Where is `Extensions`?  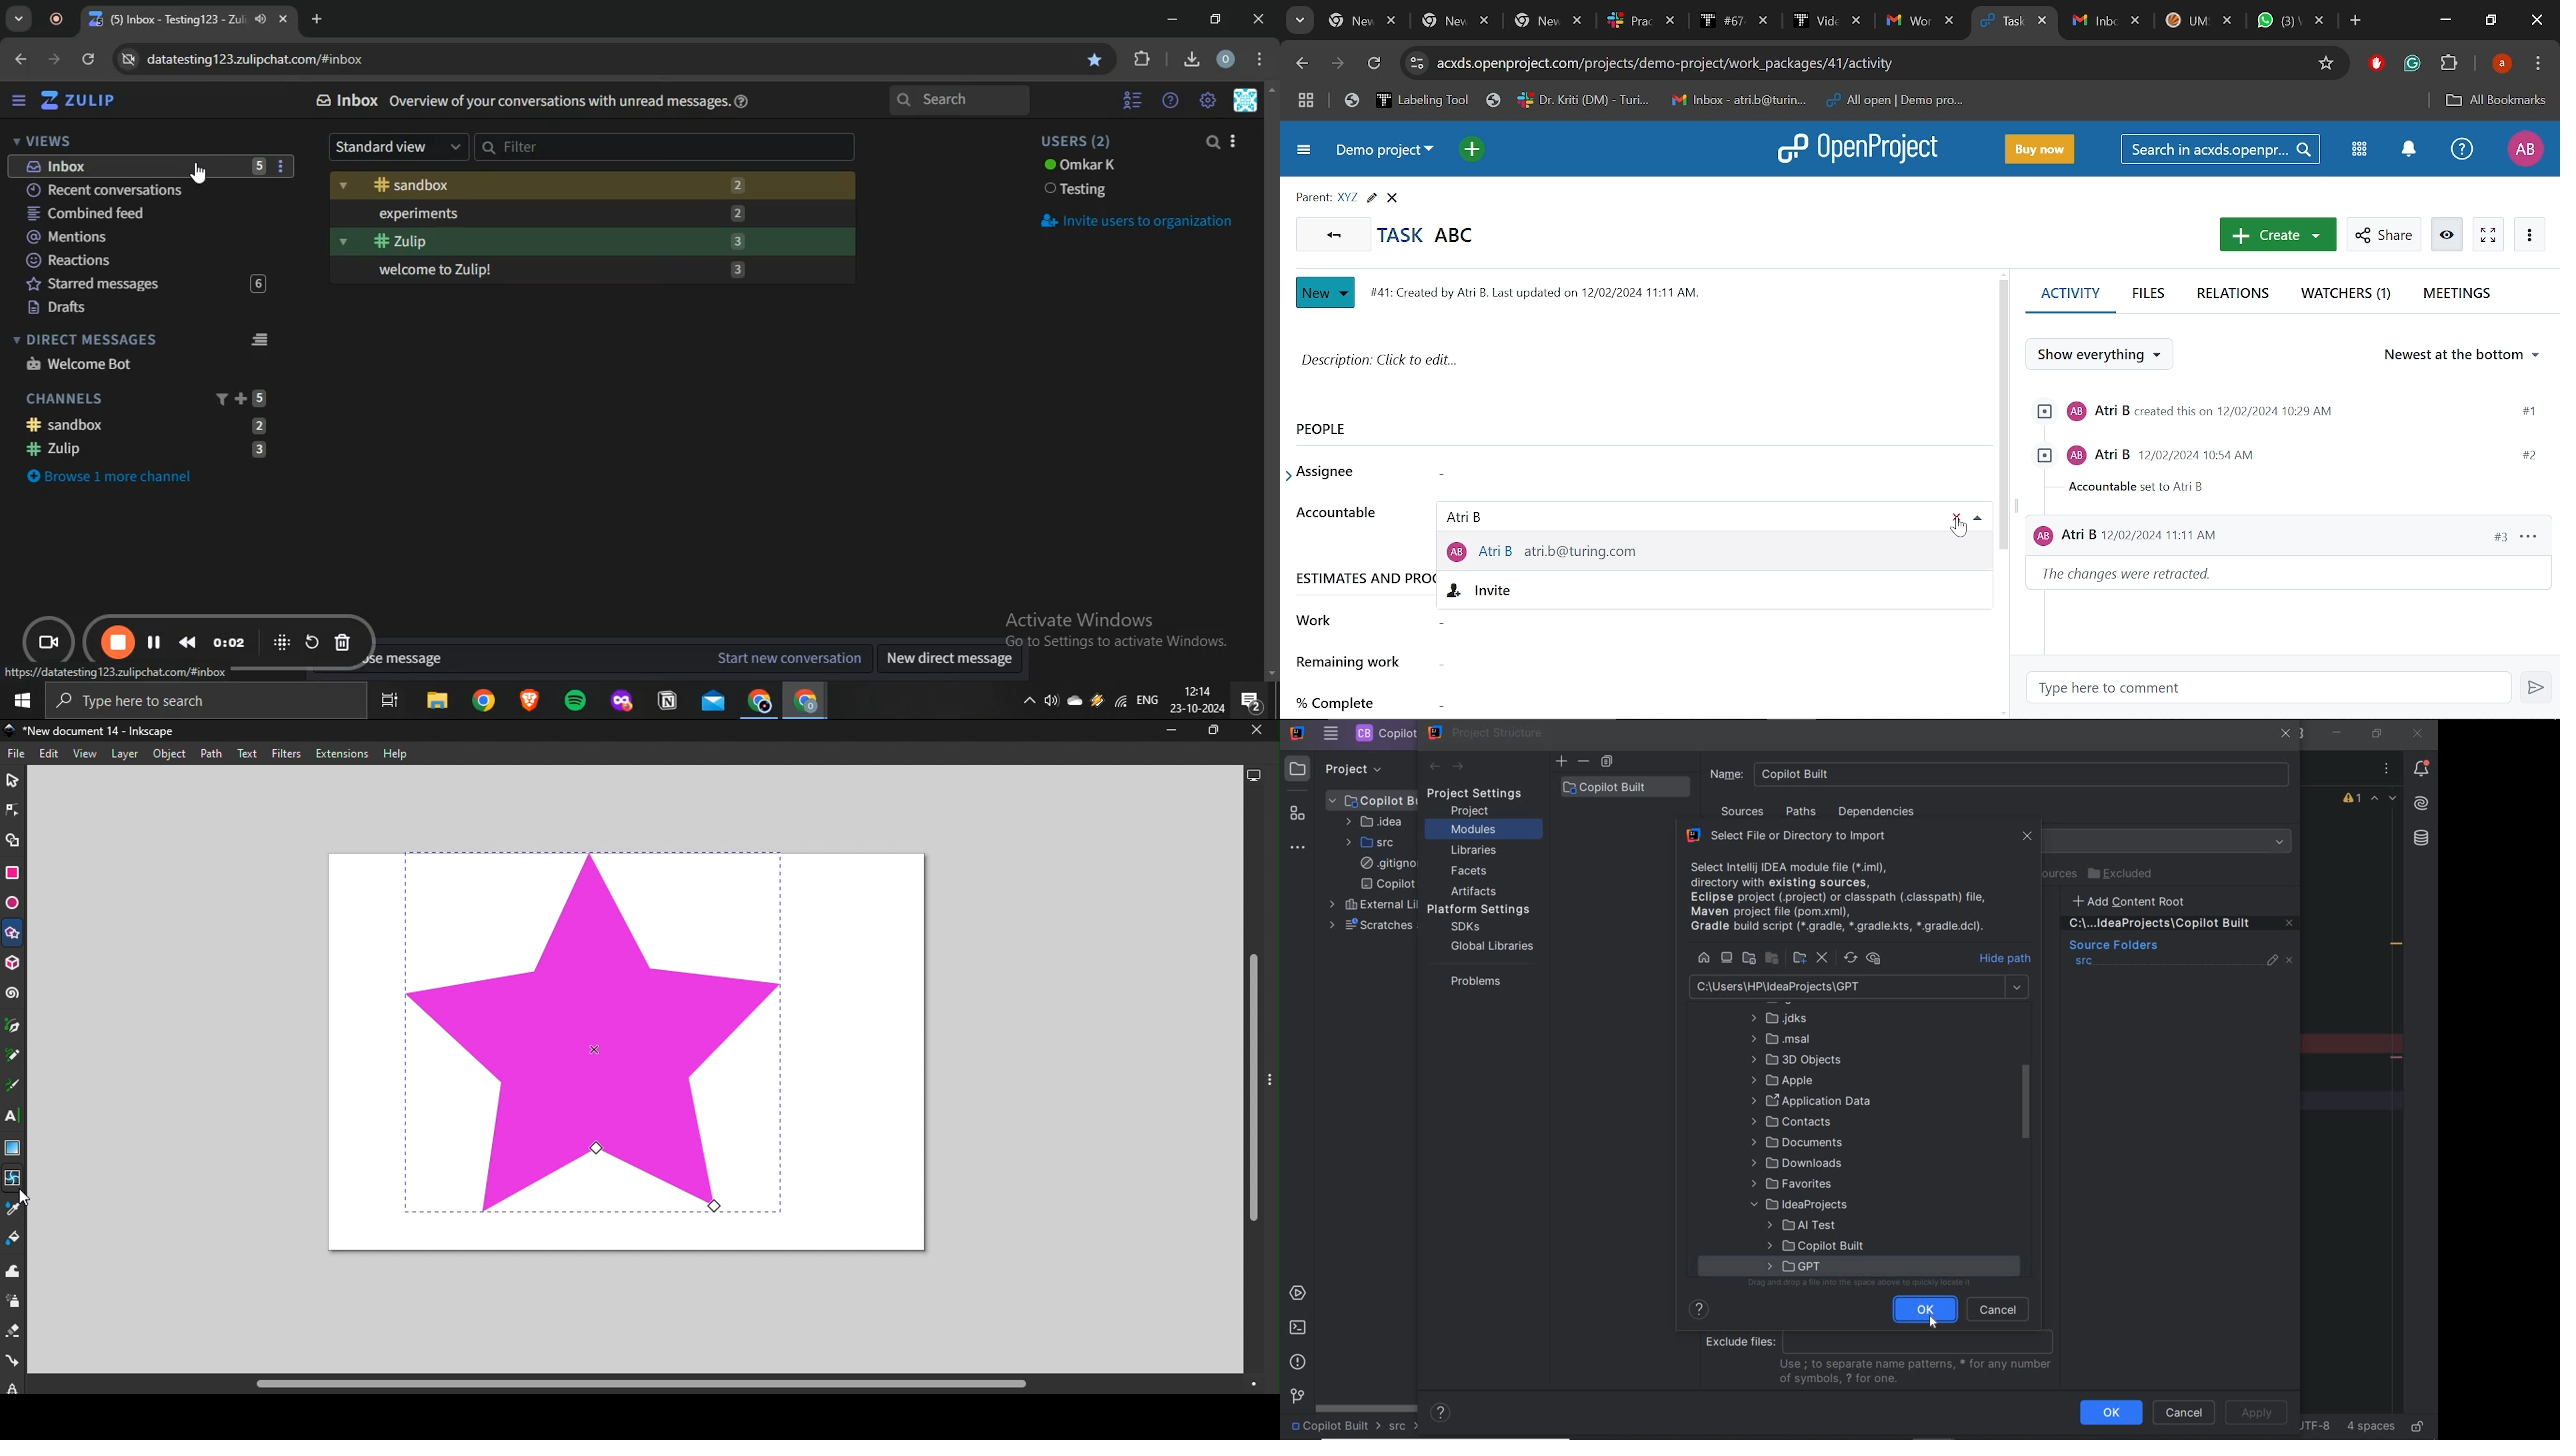
Extensions is located at coordinates (341, 754).